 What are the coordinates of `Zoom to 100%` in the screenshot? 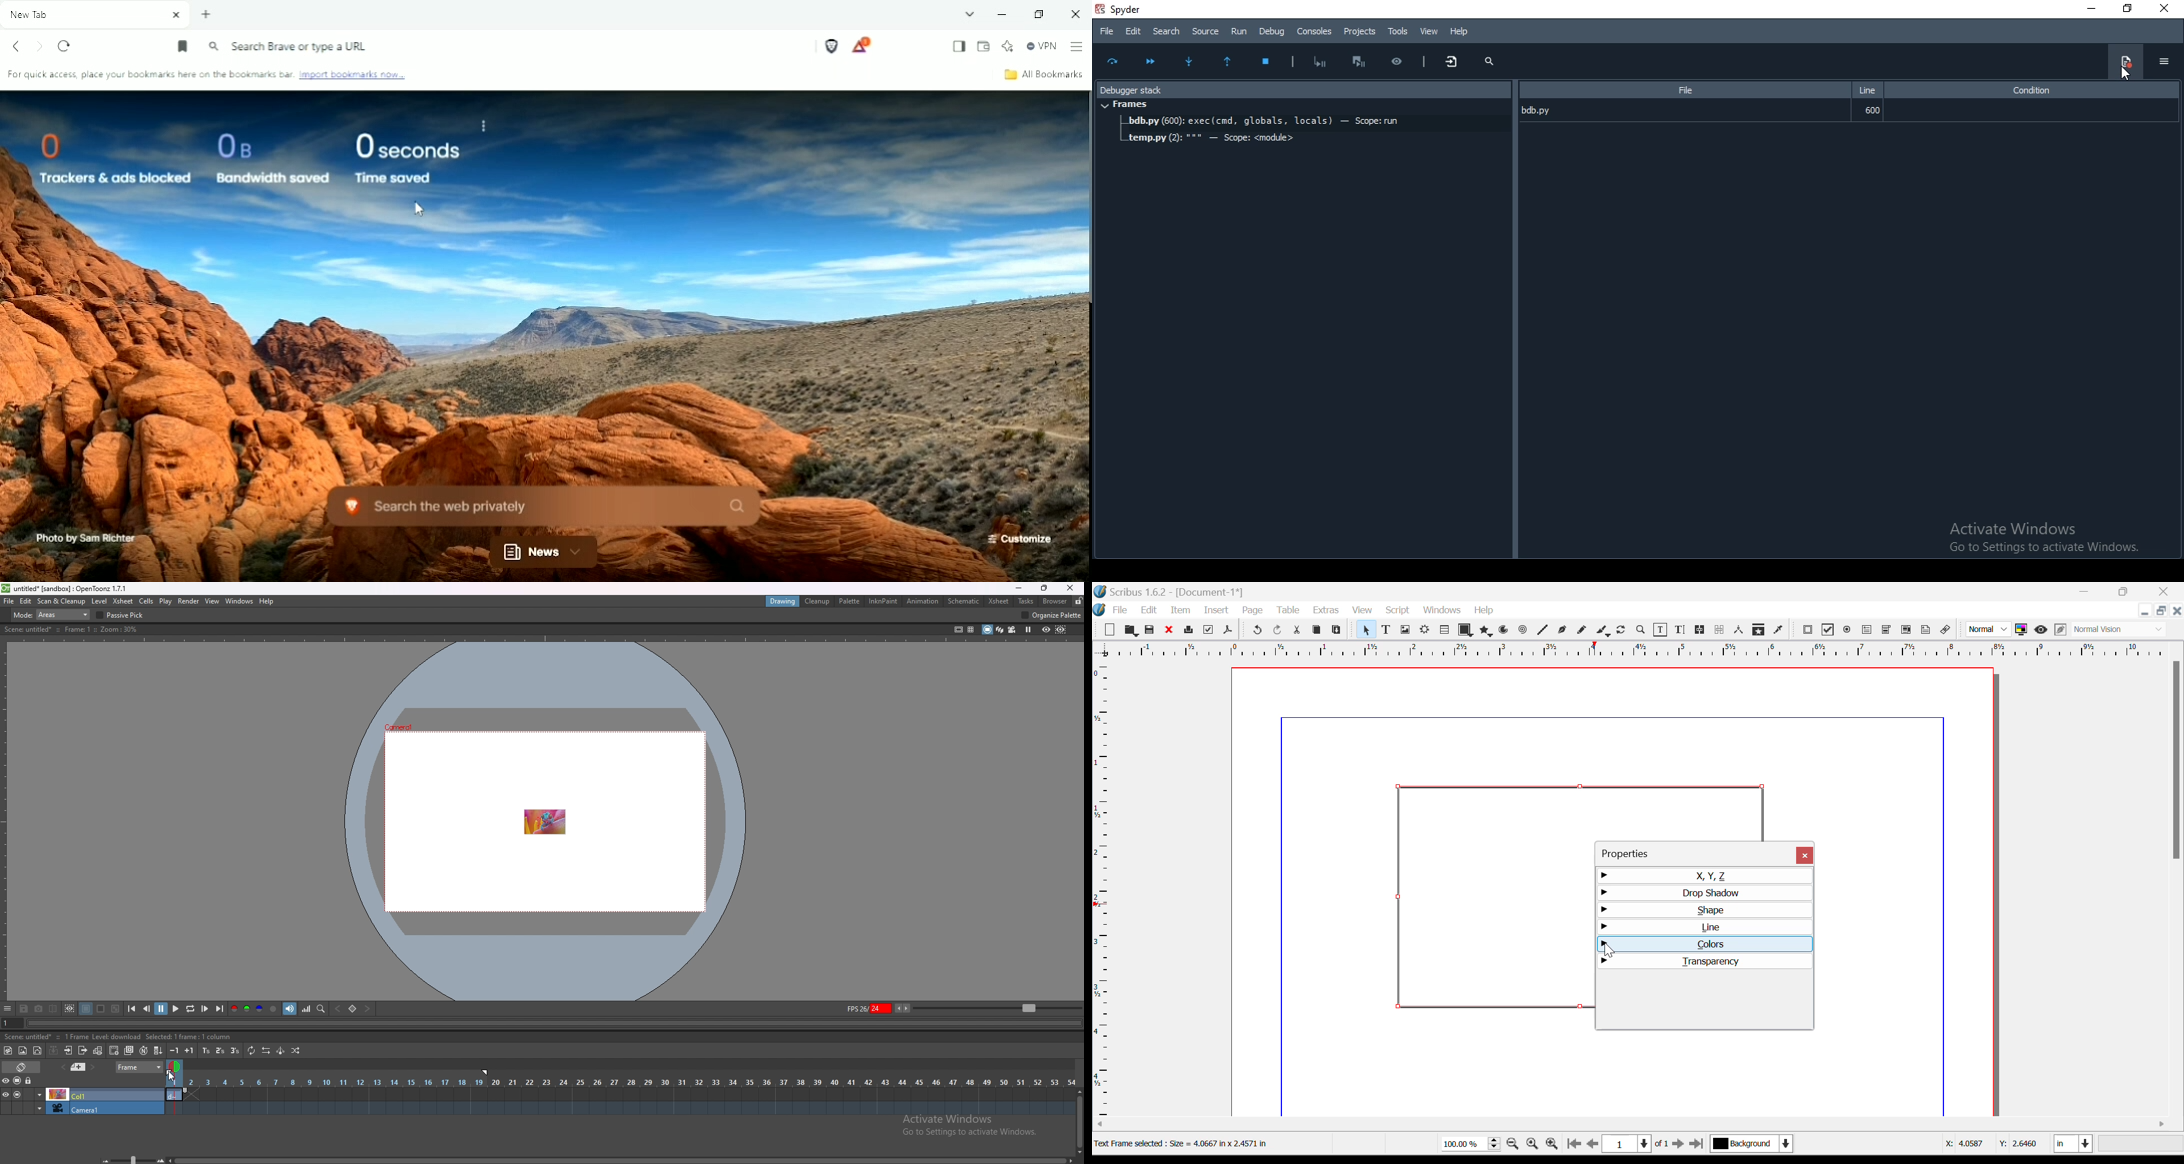 It's located at (1532, 1146).